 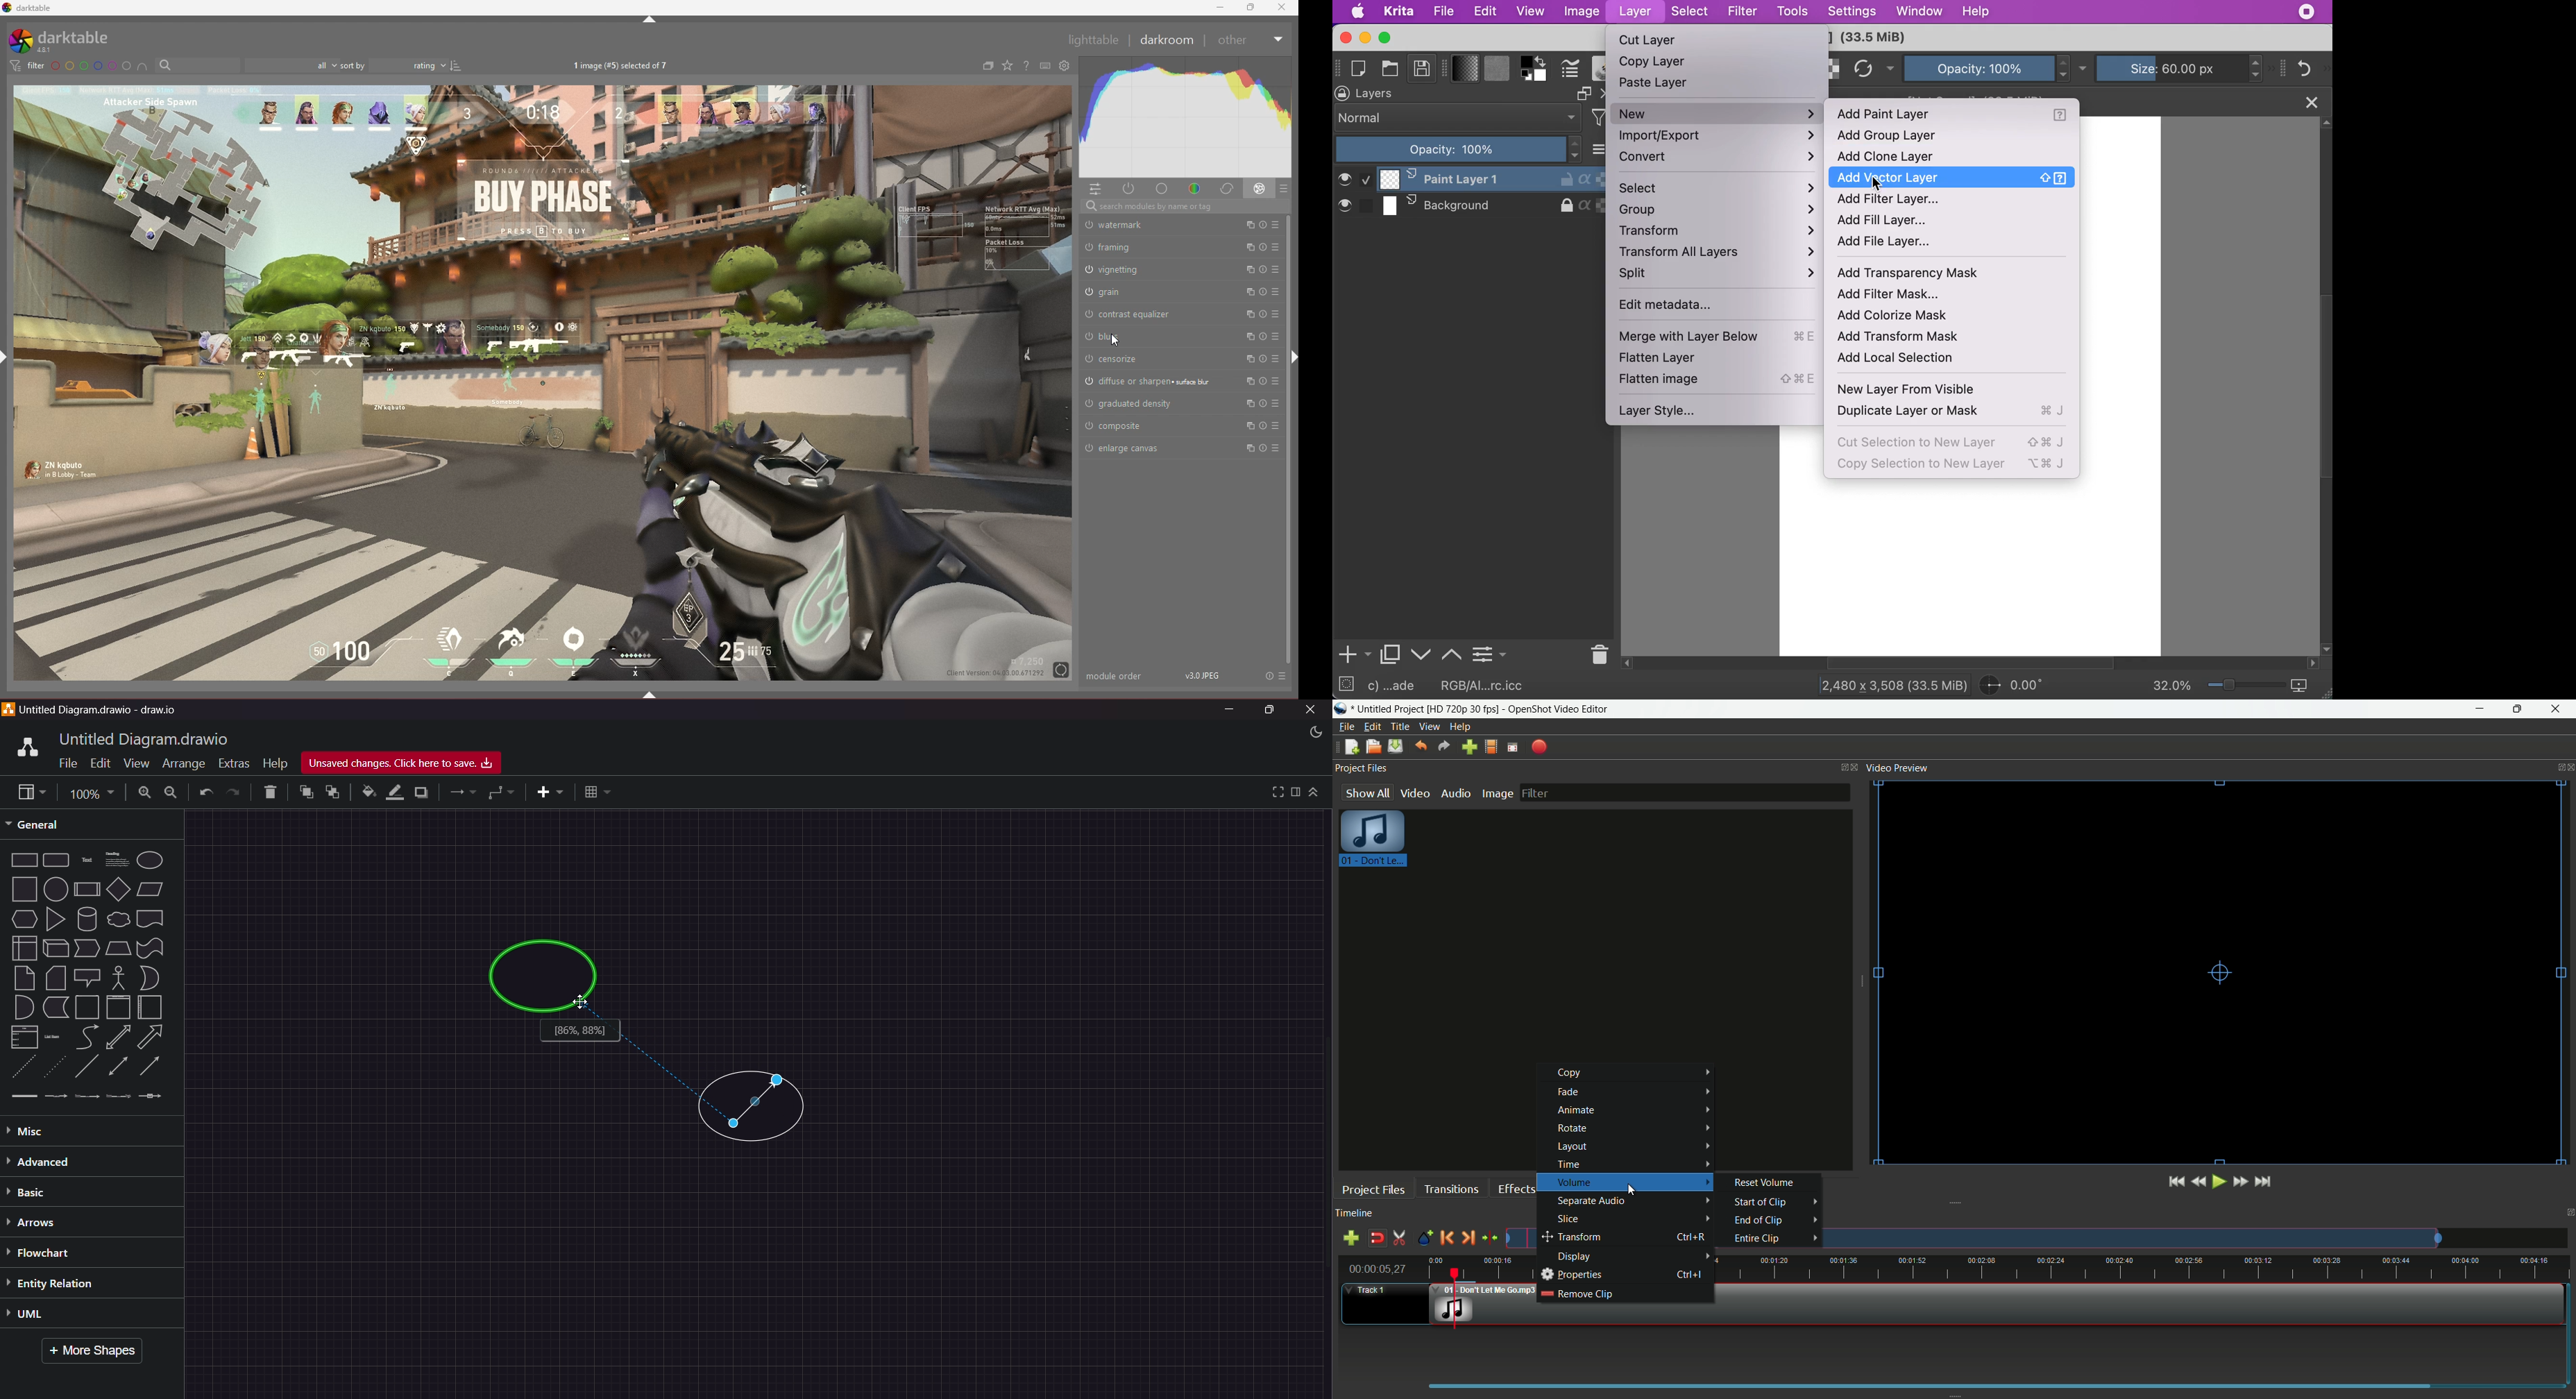 I want to click on view, so click(x=28, y=792).